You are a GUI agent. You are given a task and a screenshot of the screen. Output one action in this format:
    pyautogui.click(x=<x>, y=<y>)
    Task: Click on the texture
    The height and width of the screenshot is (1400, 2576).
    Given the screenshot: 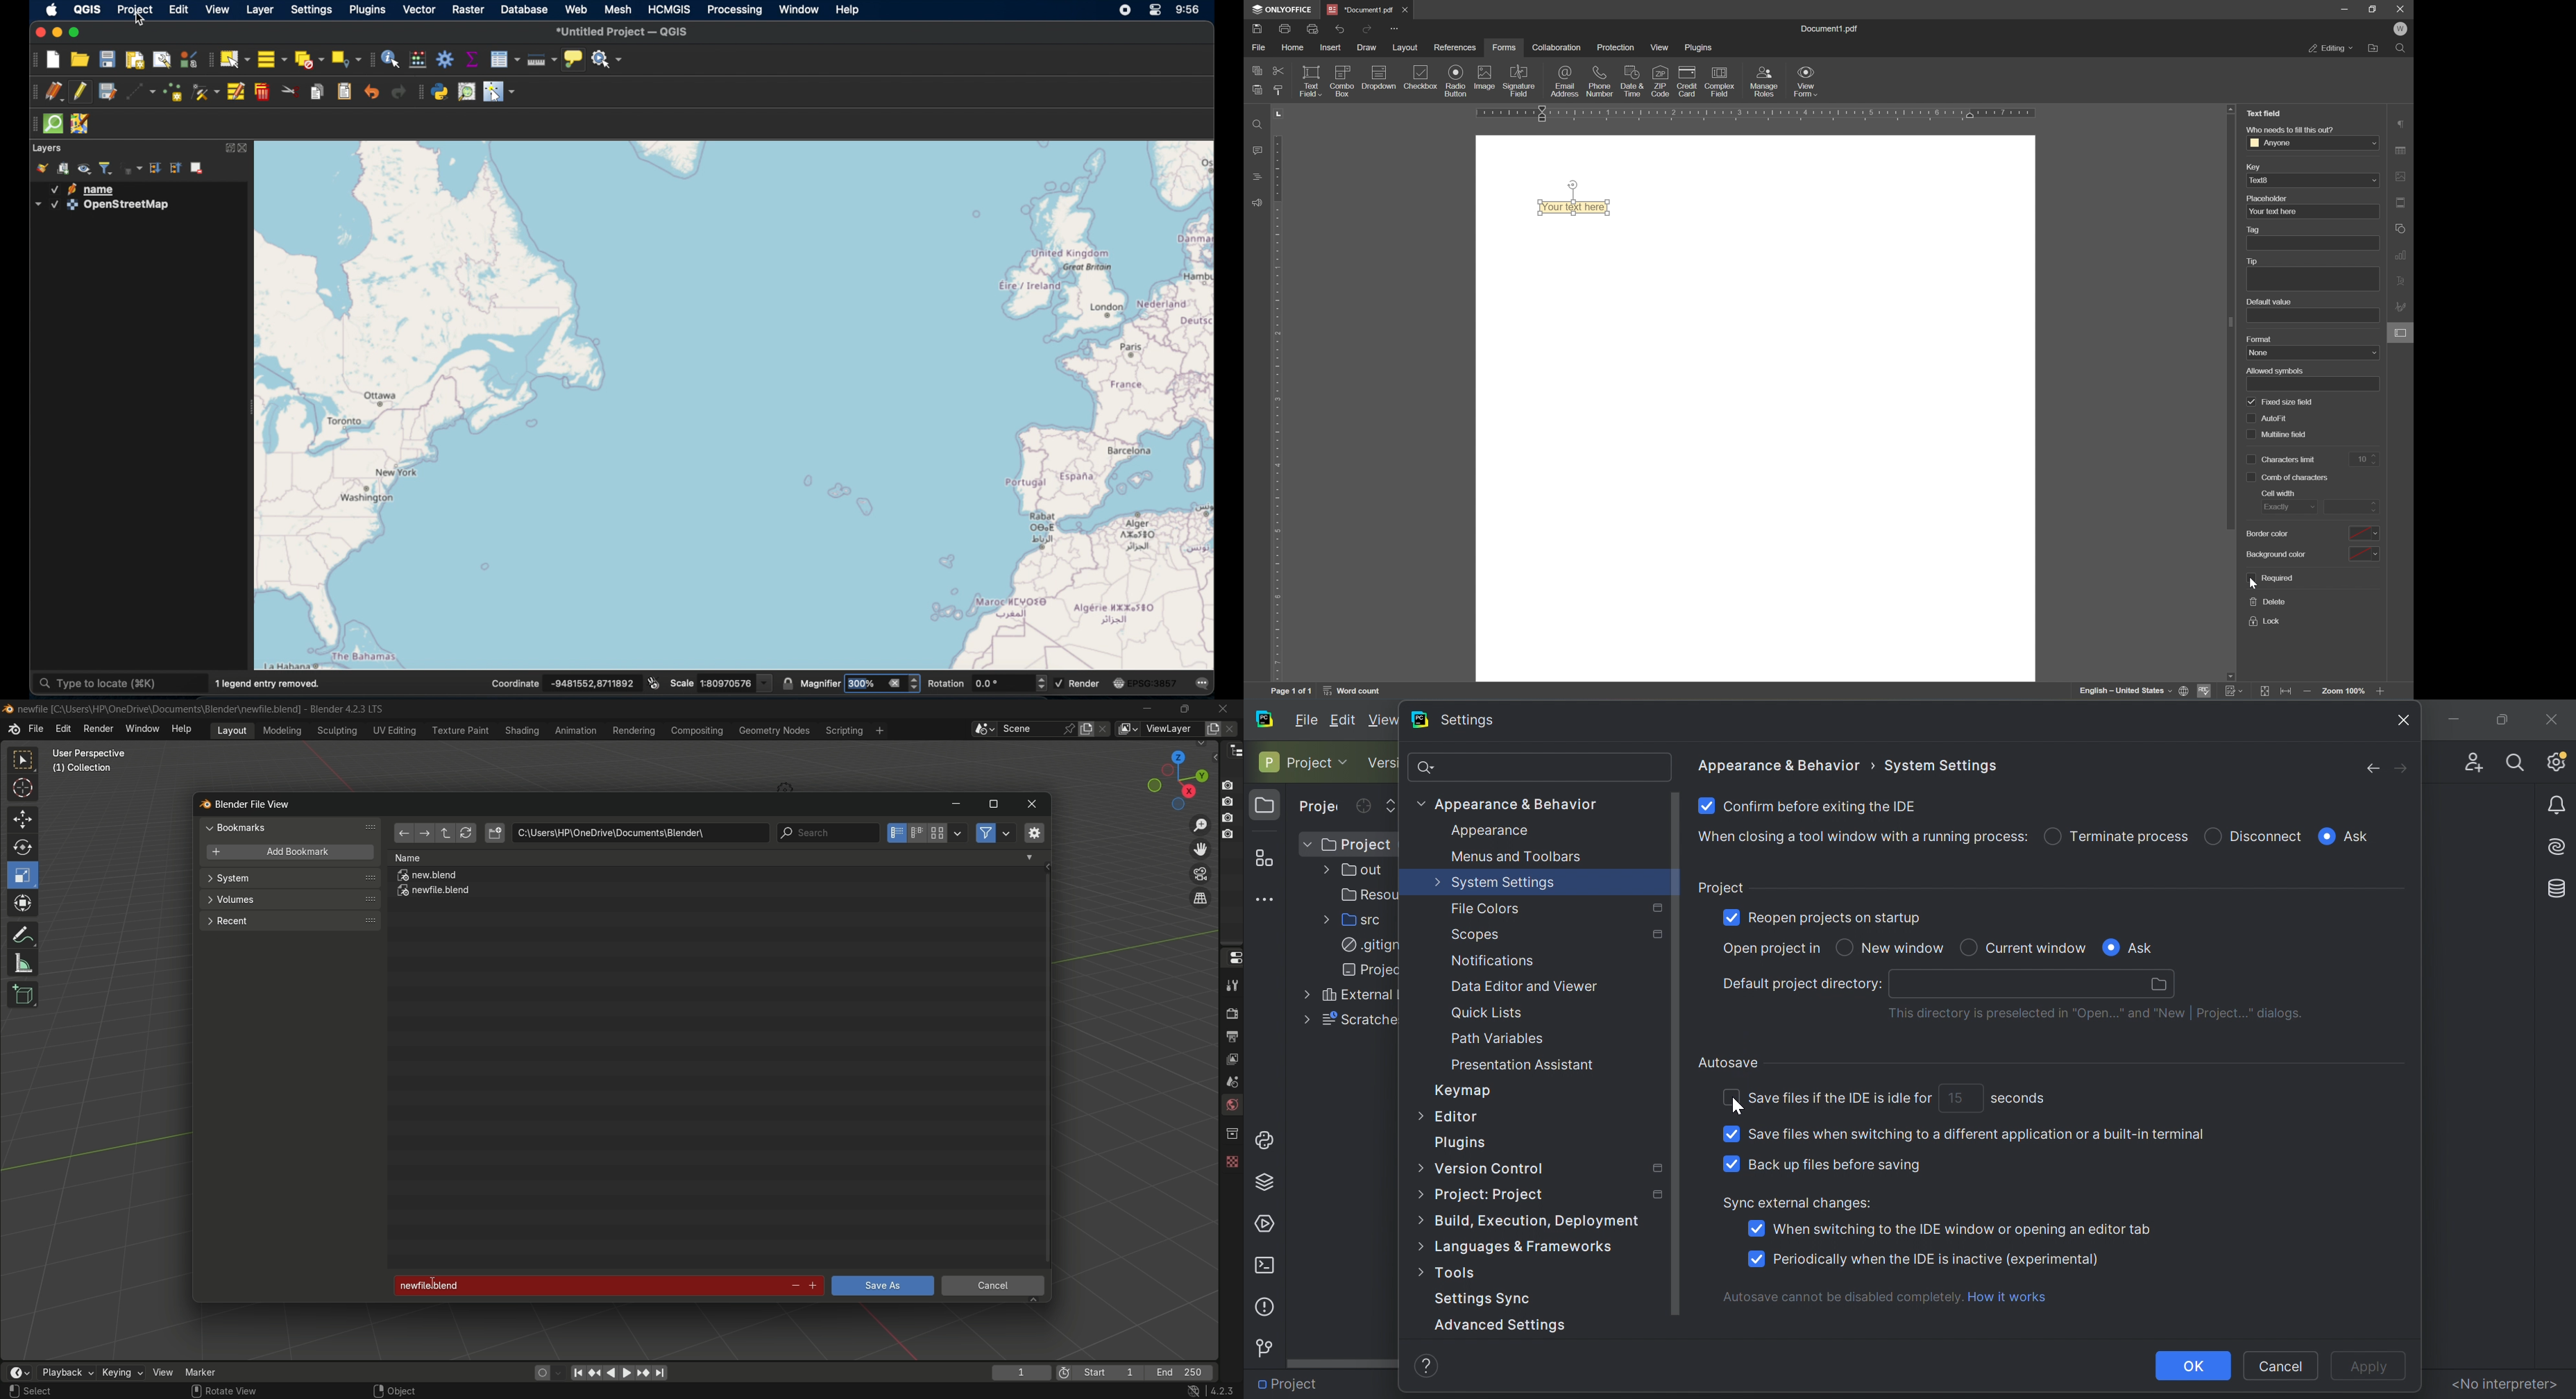 What is the action you would take?
    pyautogui.click(x=1231, y=1159)
    